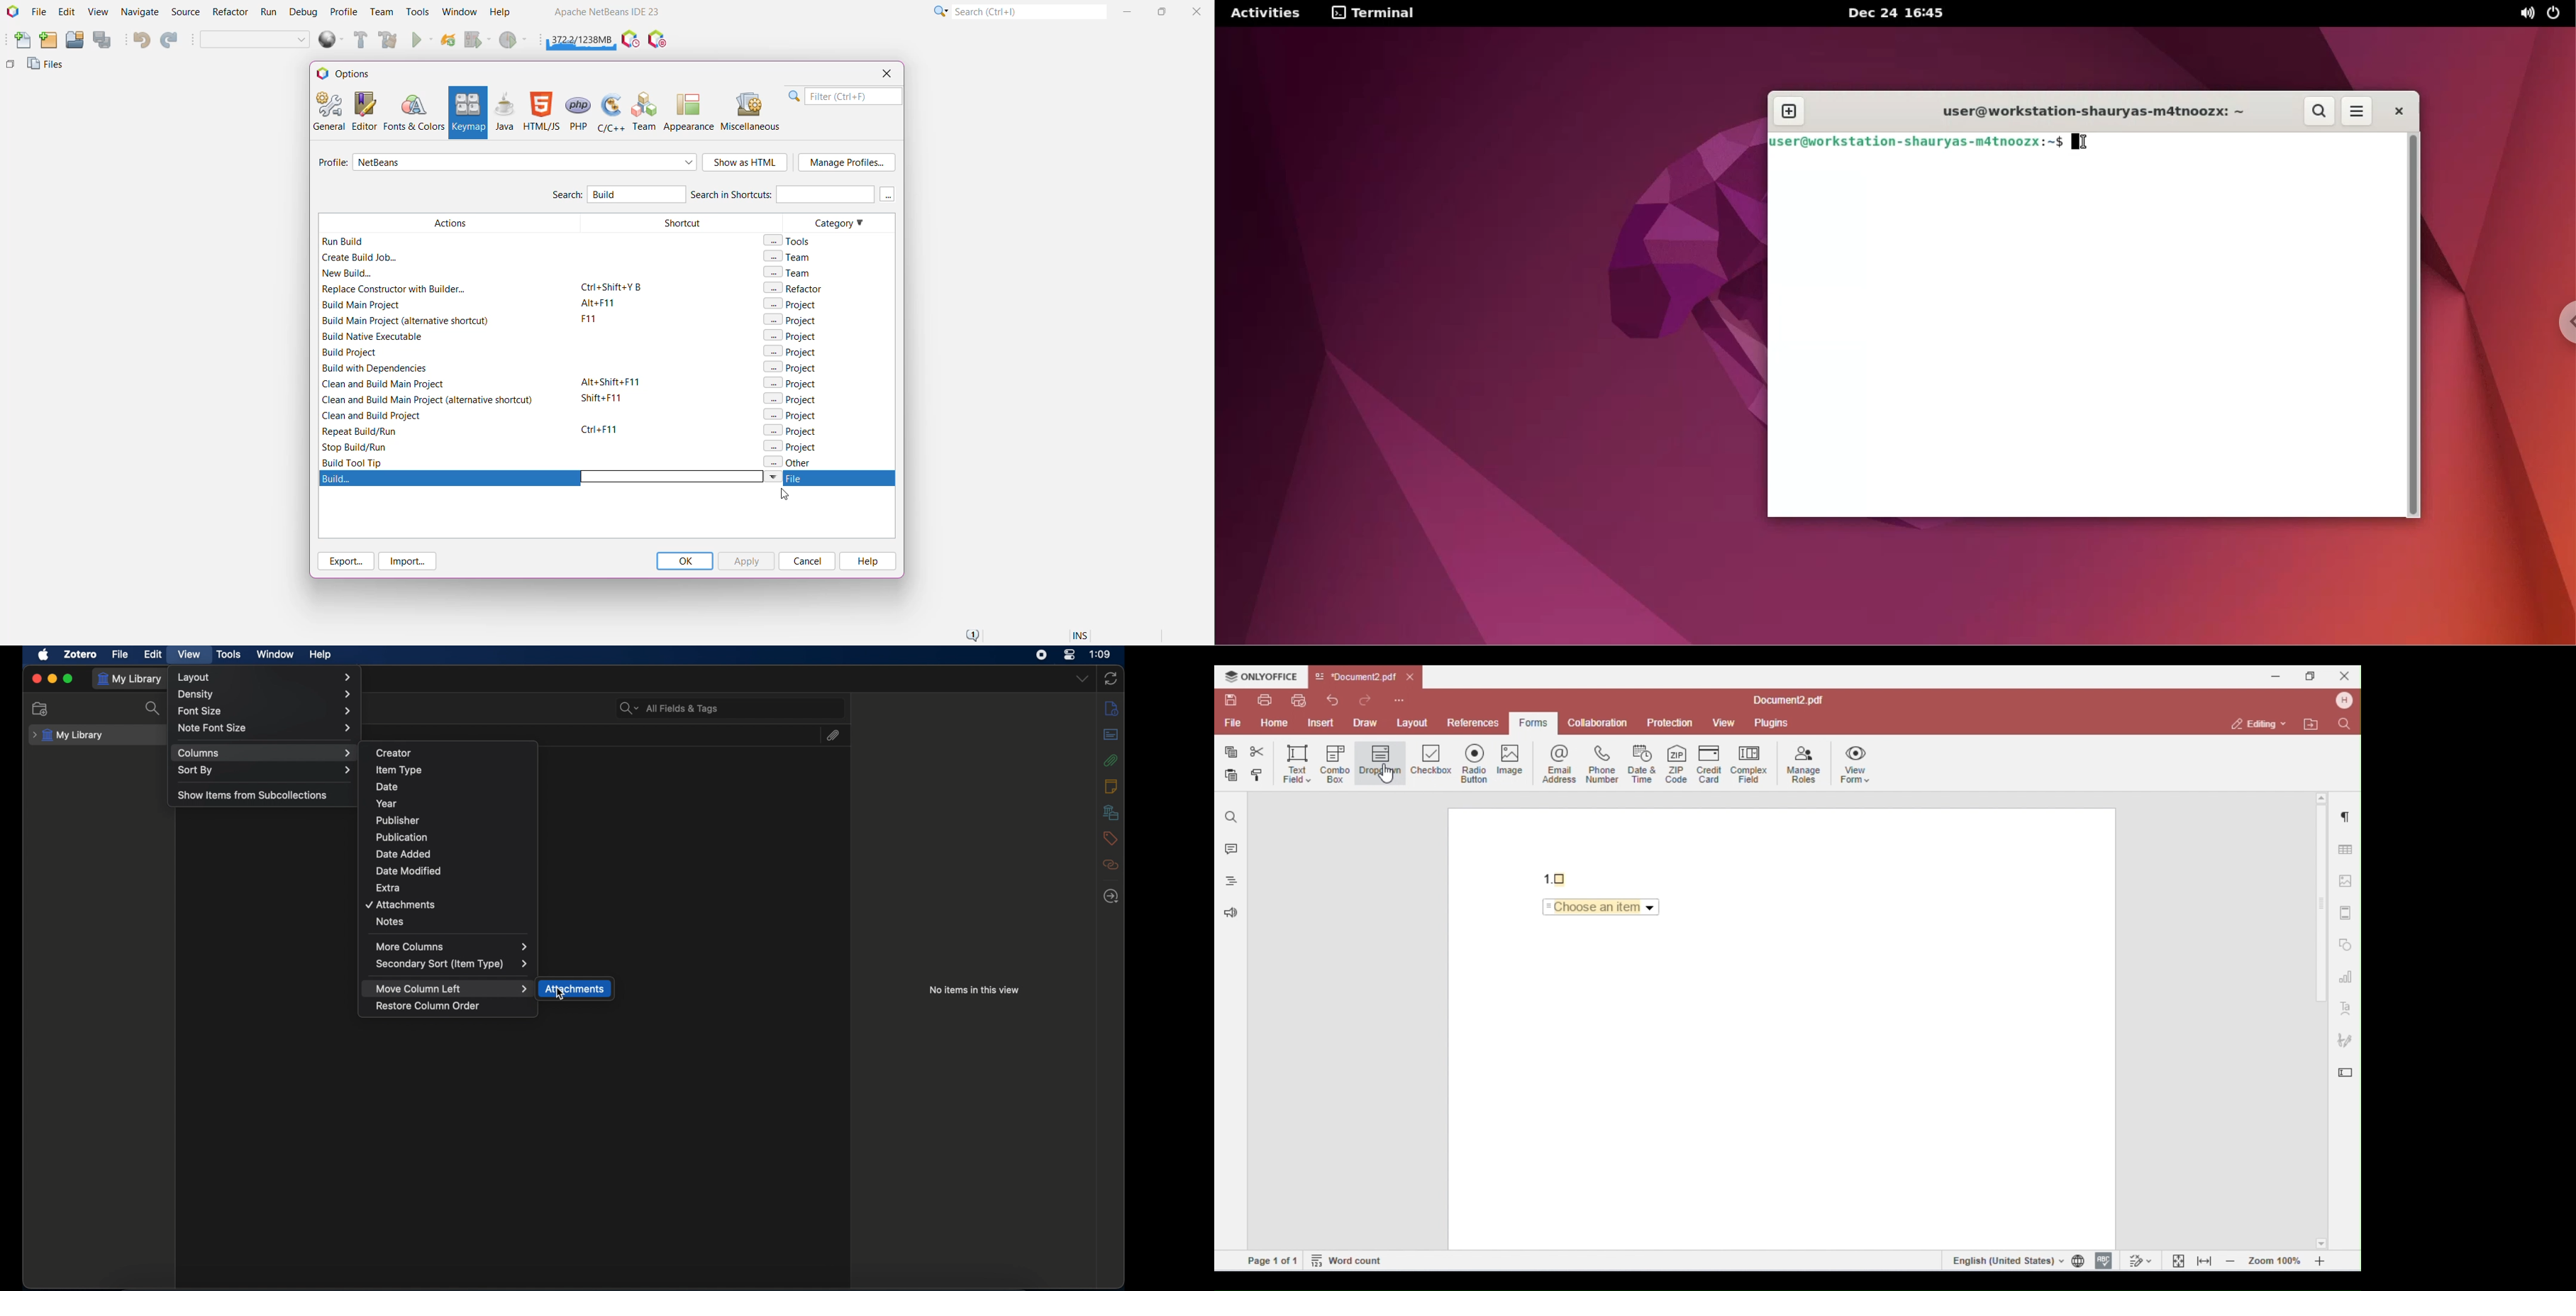 The width and height of the screenshot is (2576, 1316). Describe the element at coordinates (669, 707) in the screenshot. I see `search bar` at that location.